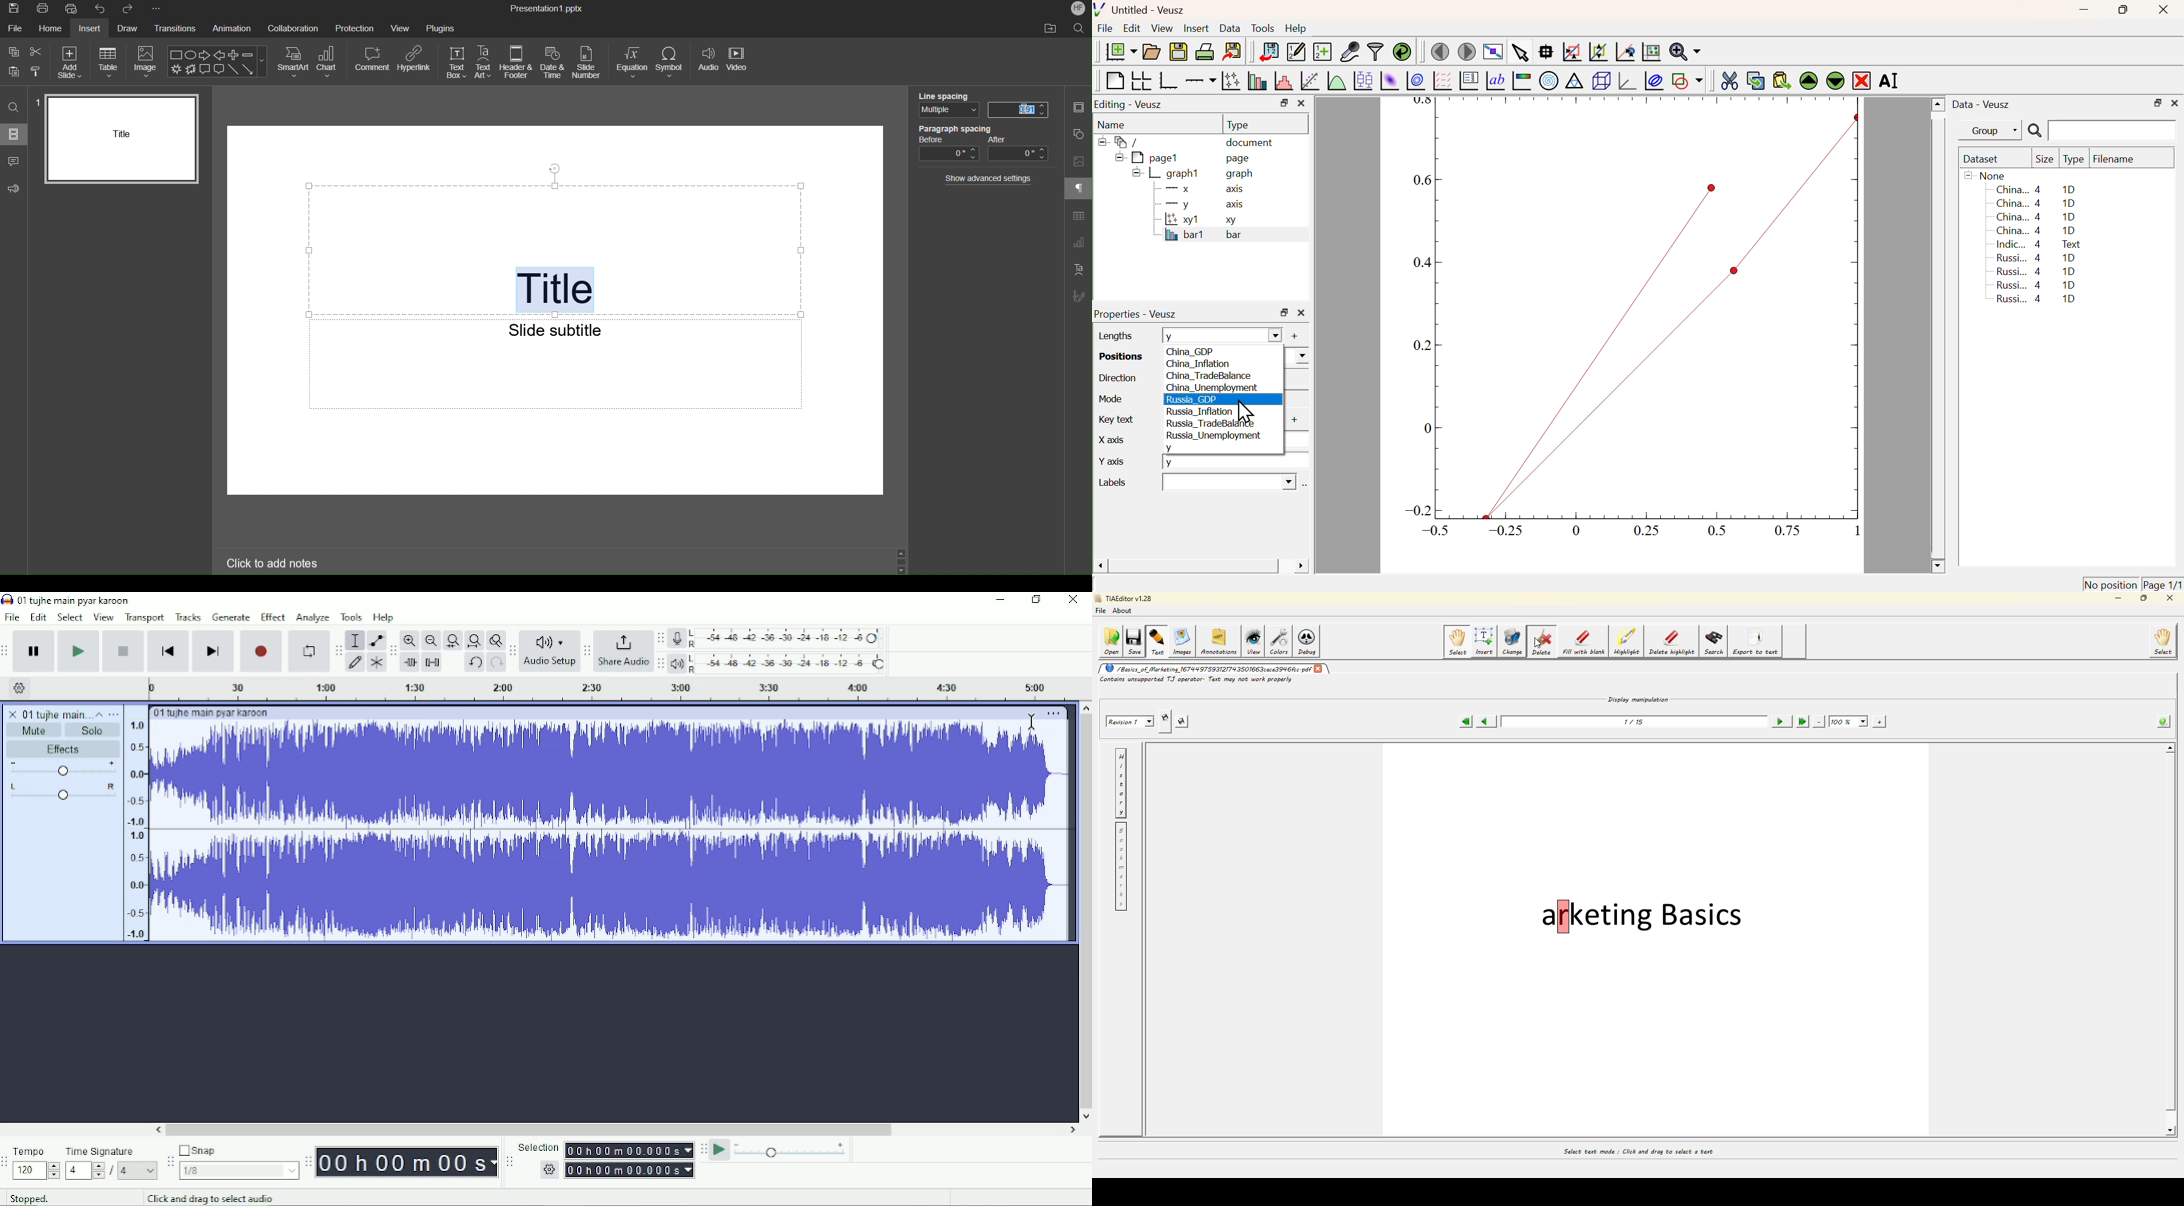  I want to click on Protection, so click(355, 30).